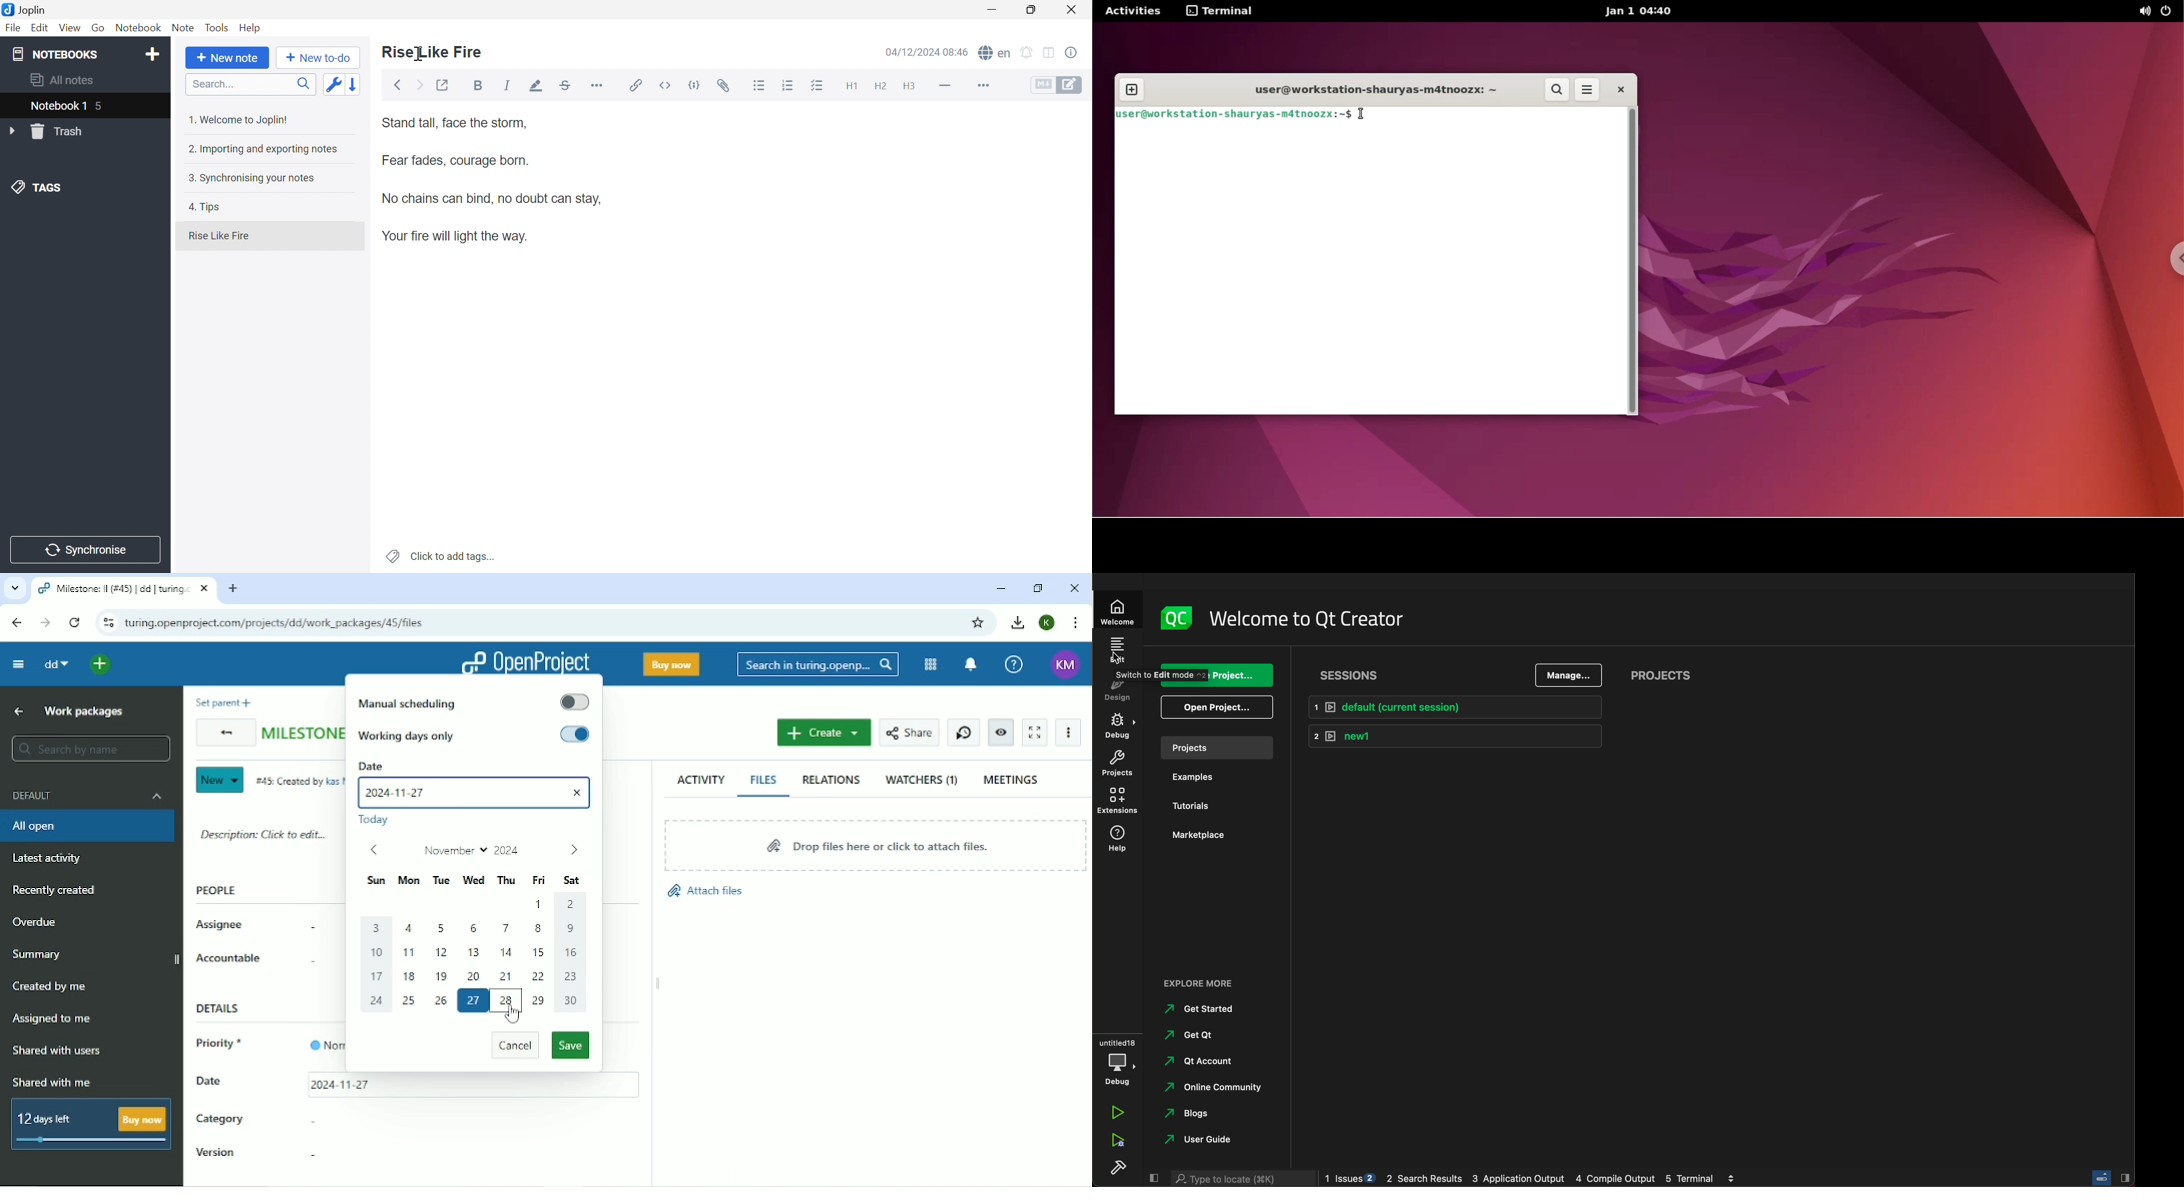 The image size is (2184, 1204). What do you see at coordinates (25, 10) in the screenshot?
I see `Joplin` at bounding box center [25, 10].